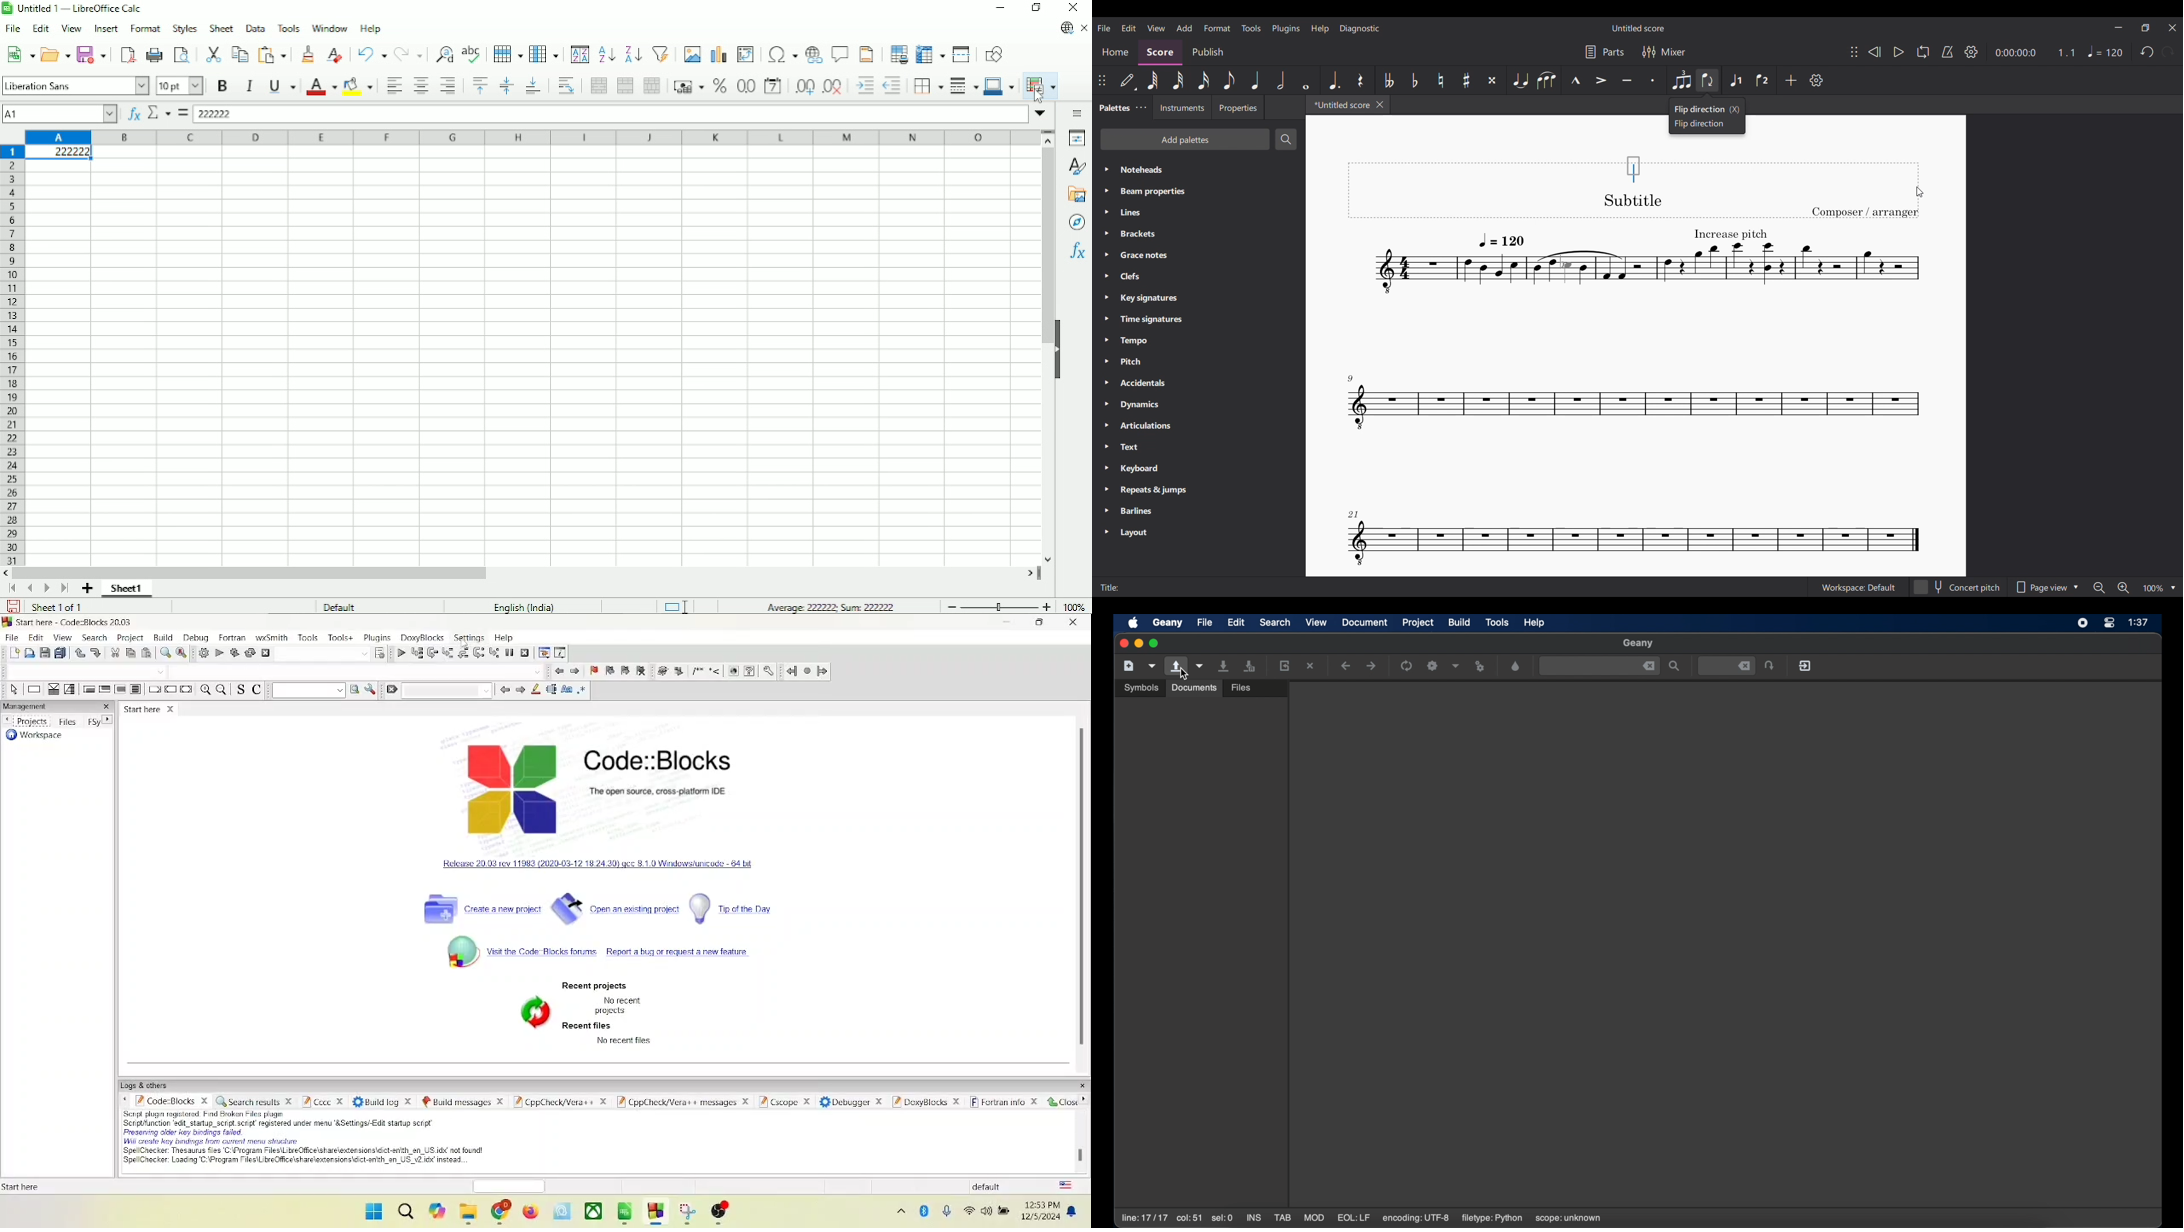 This screenshot has width=2184, height=1232. I want to click on Concert pitch toggle, so click(1958, 587).